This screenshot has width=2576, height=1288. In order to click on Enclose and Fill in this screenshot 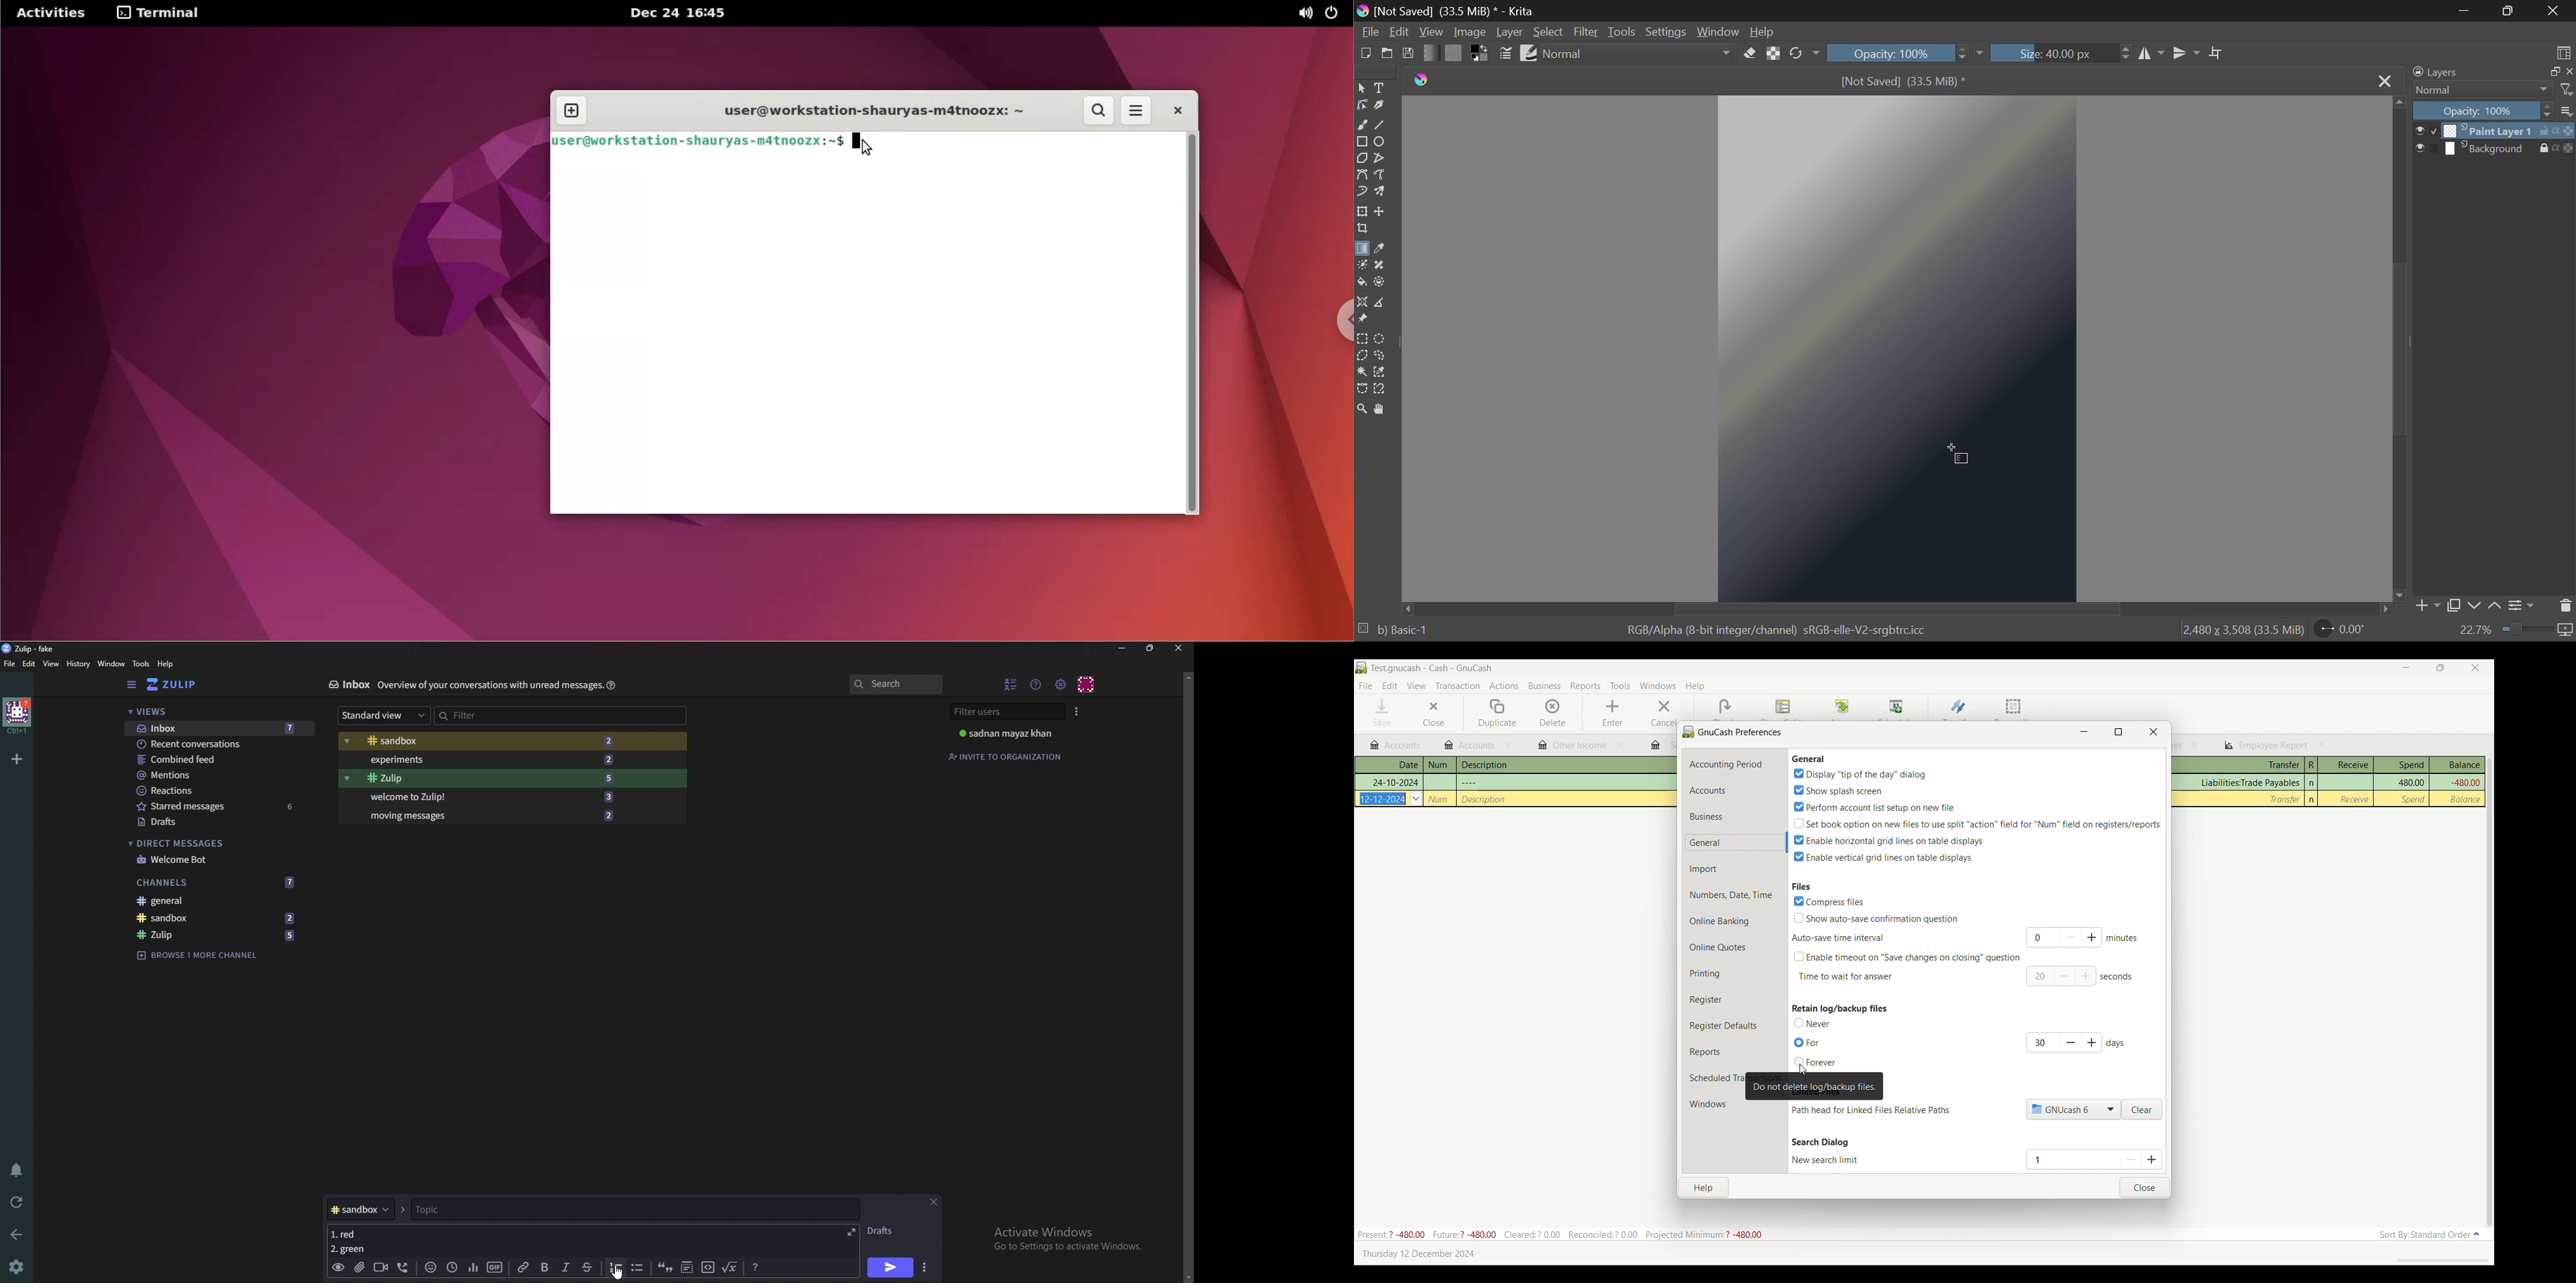, I will do `click(1378, 282)`.